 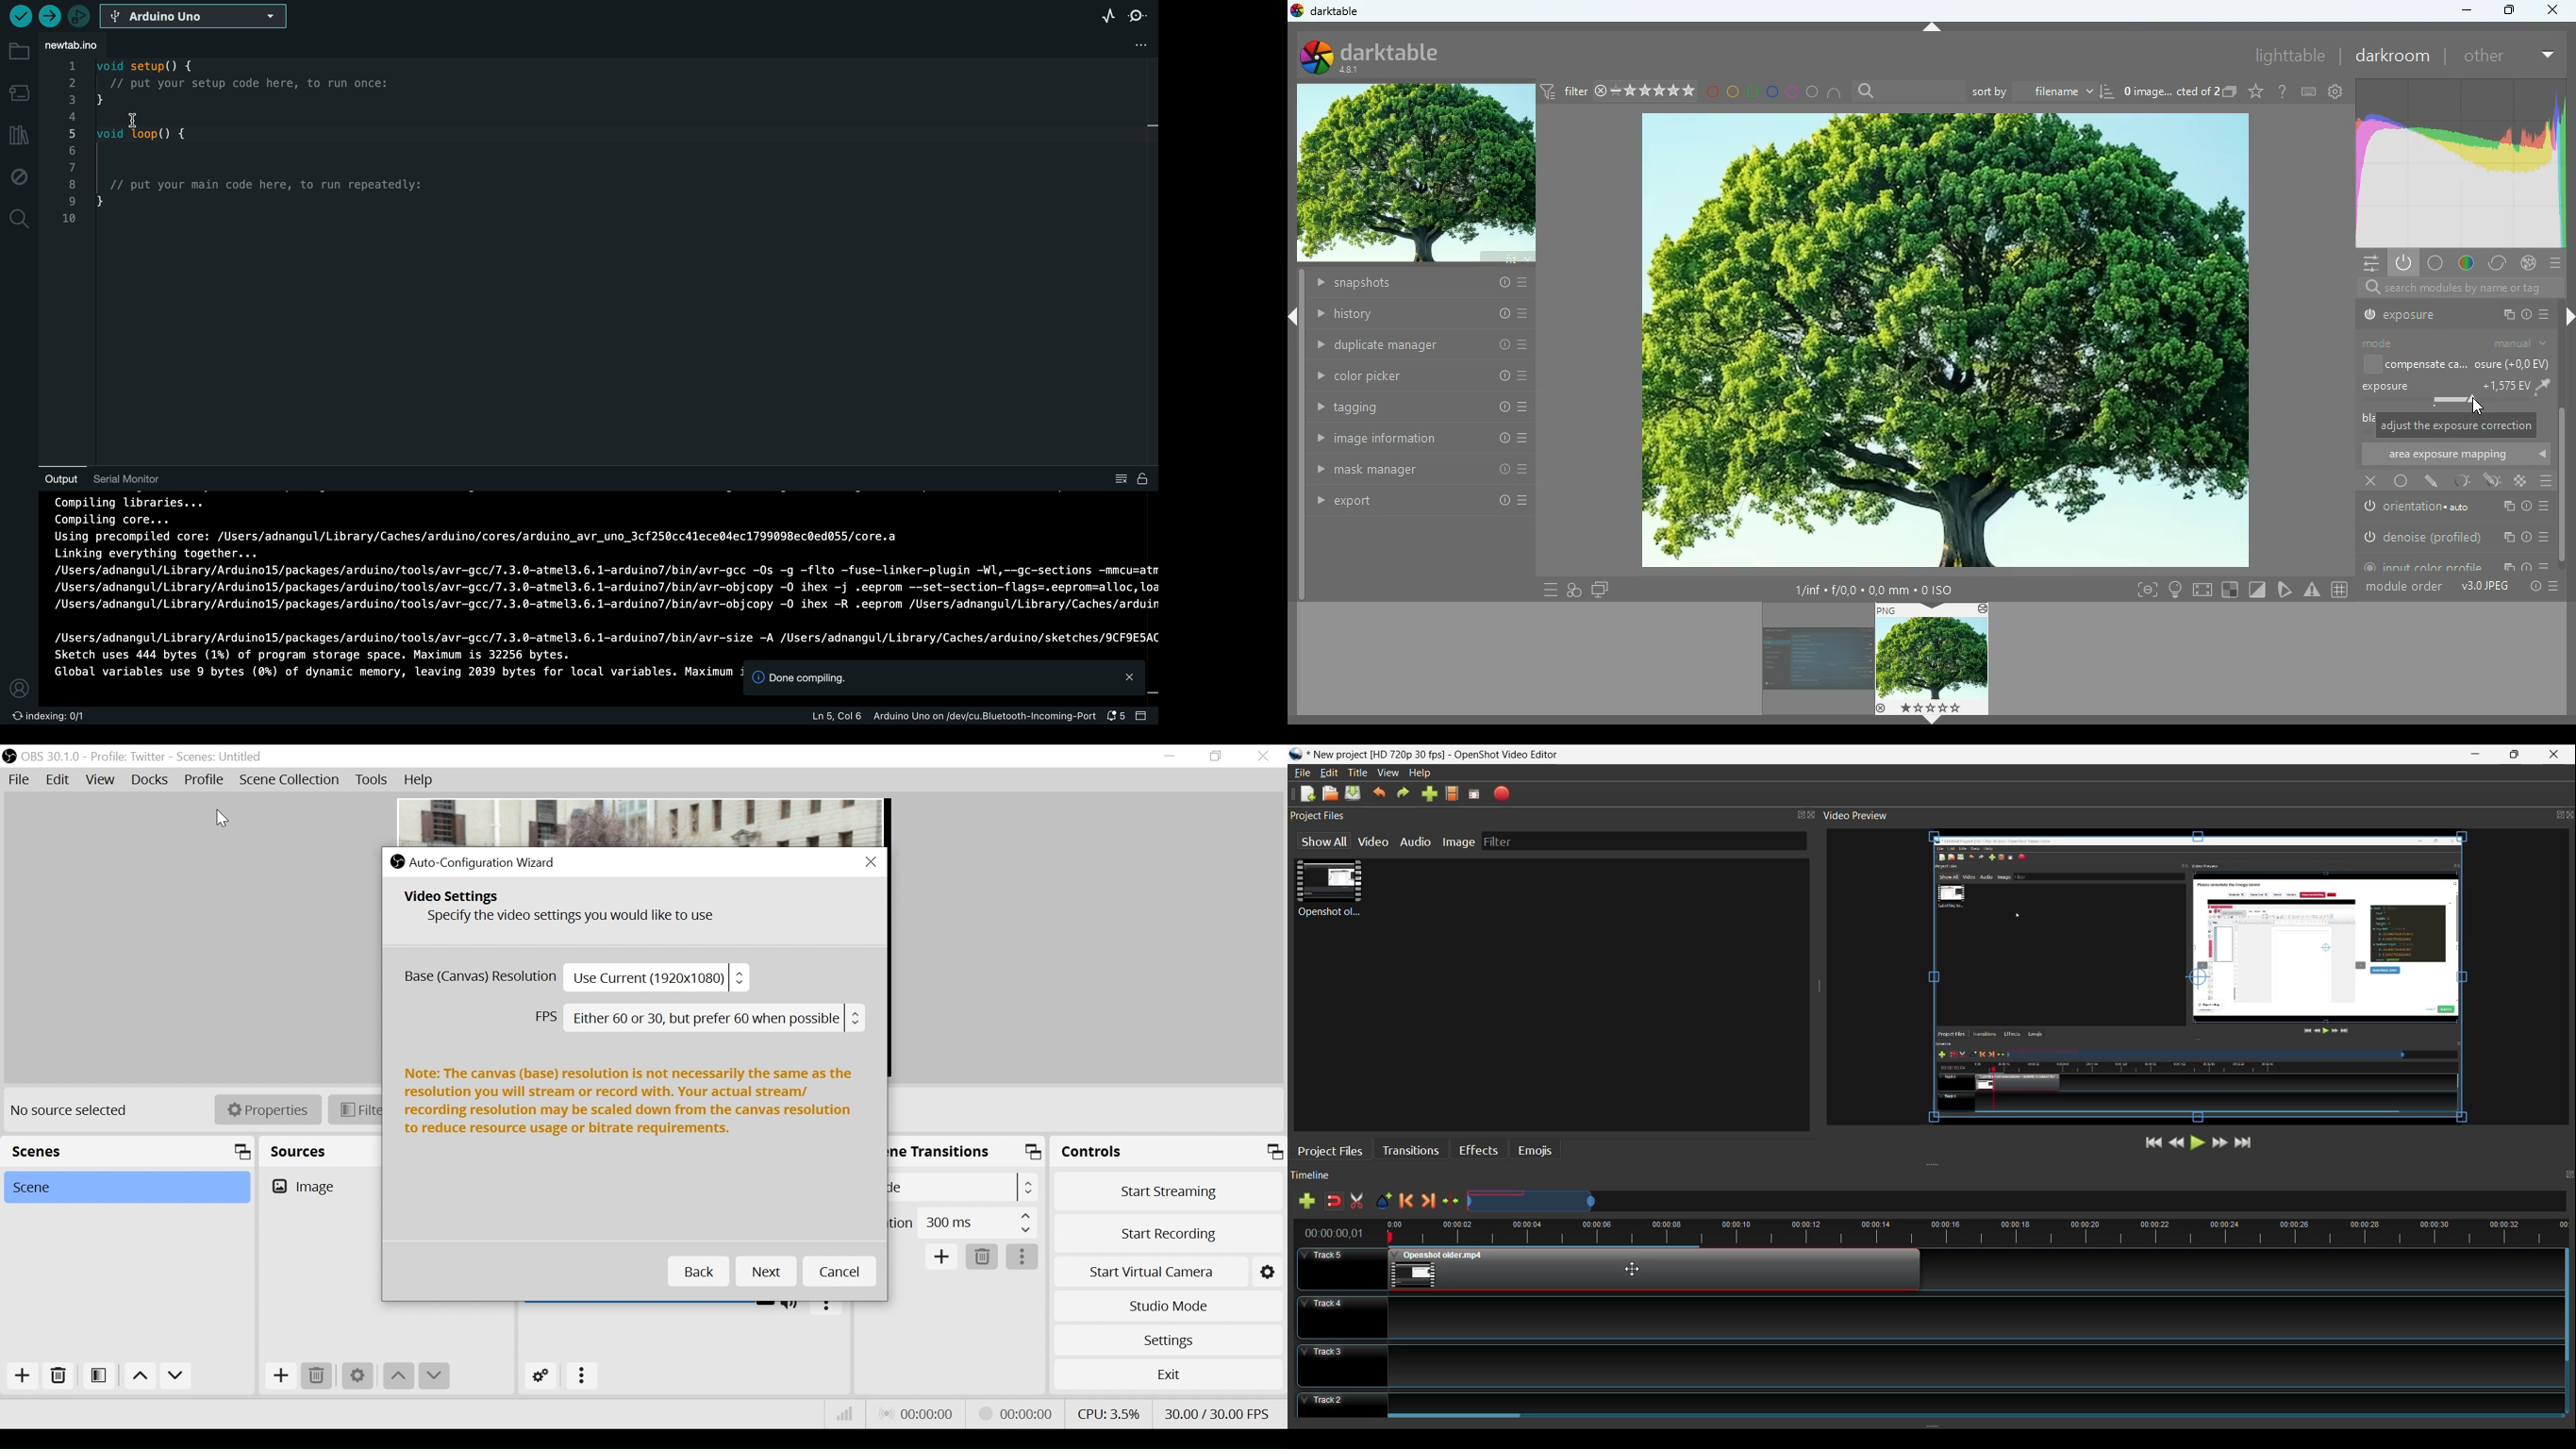 What do you see at coordinates (1836, 93) in the screenshot?
I see `semicircle` at bounding box center [1836, 93].